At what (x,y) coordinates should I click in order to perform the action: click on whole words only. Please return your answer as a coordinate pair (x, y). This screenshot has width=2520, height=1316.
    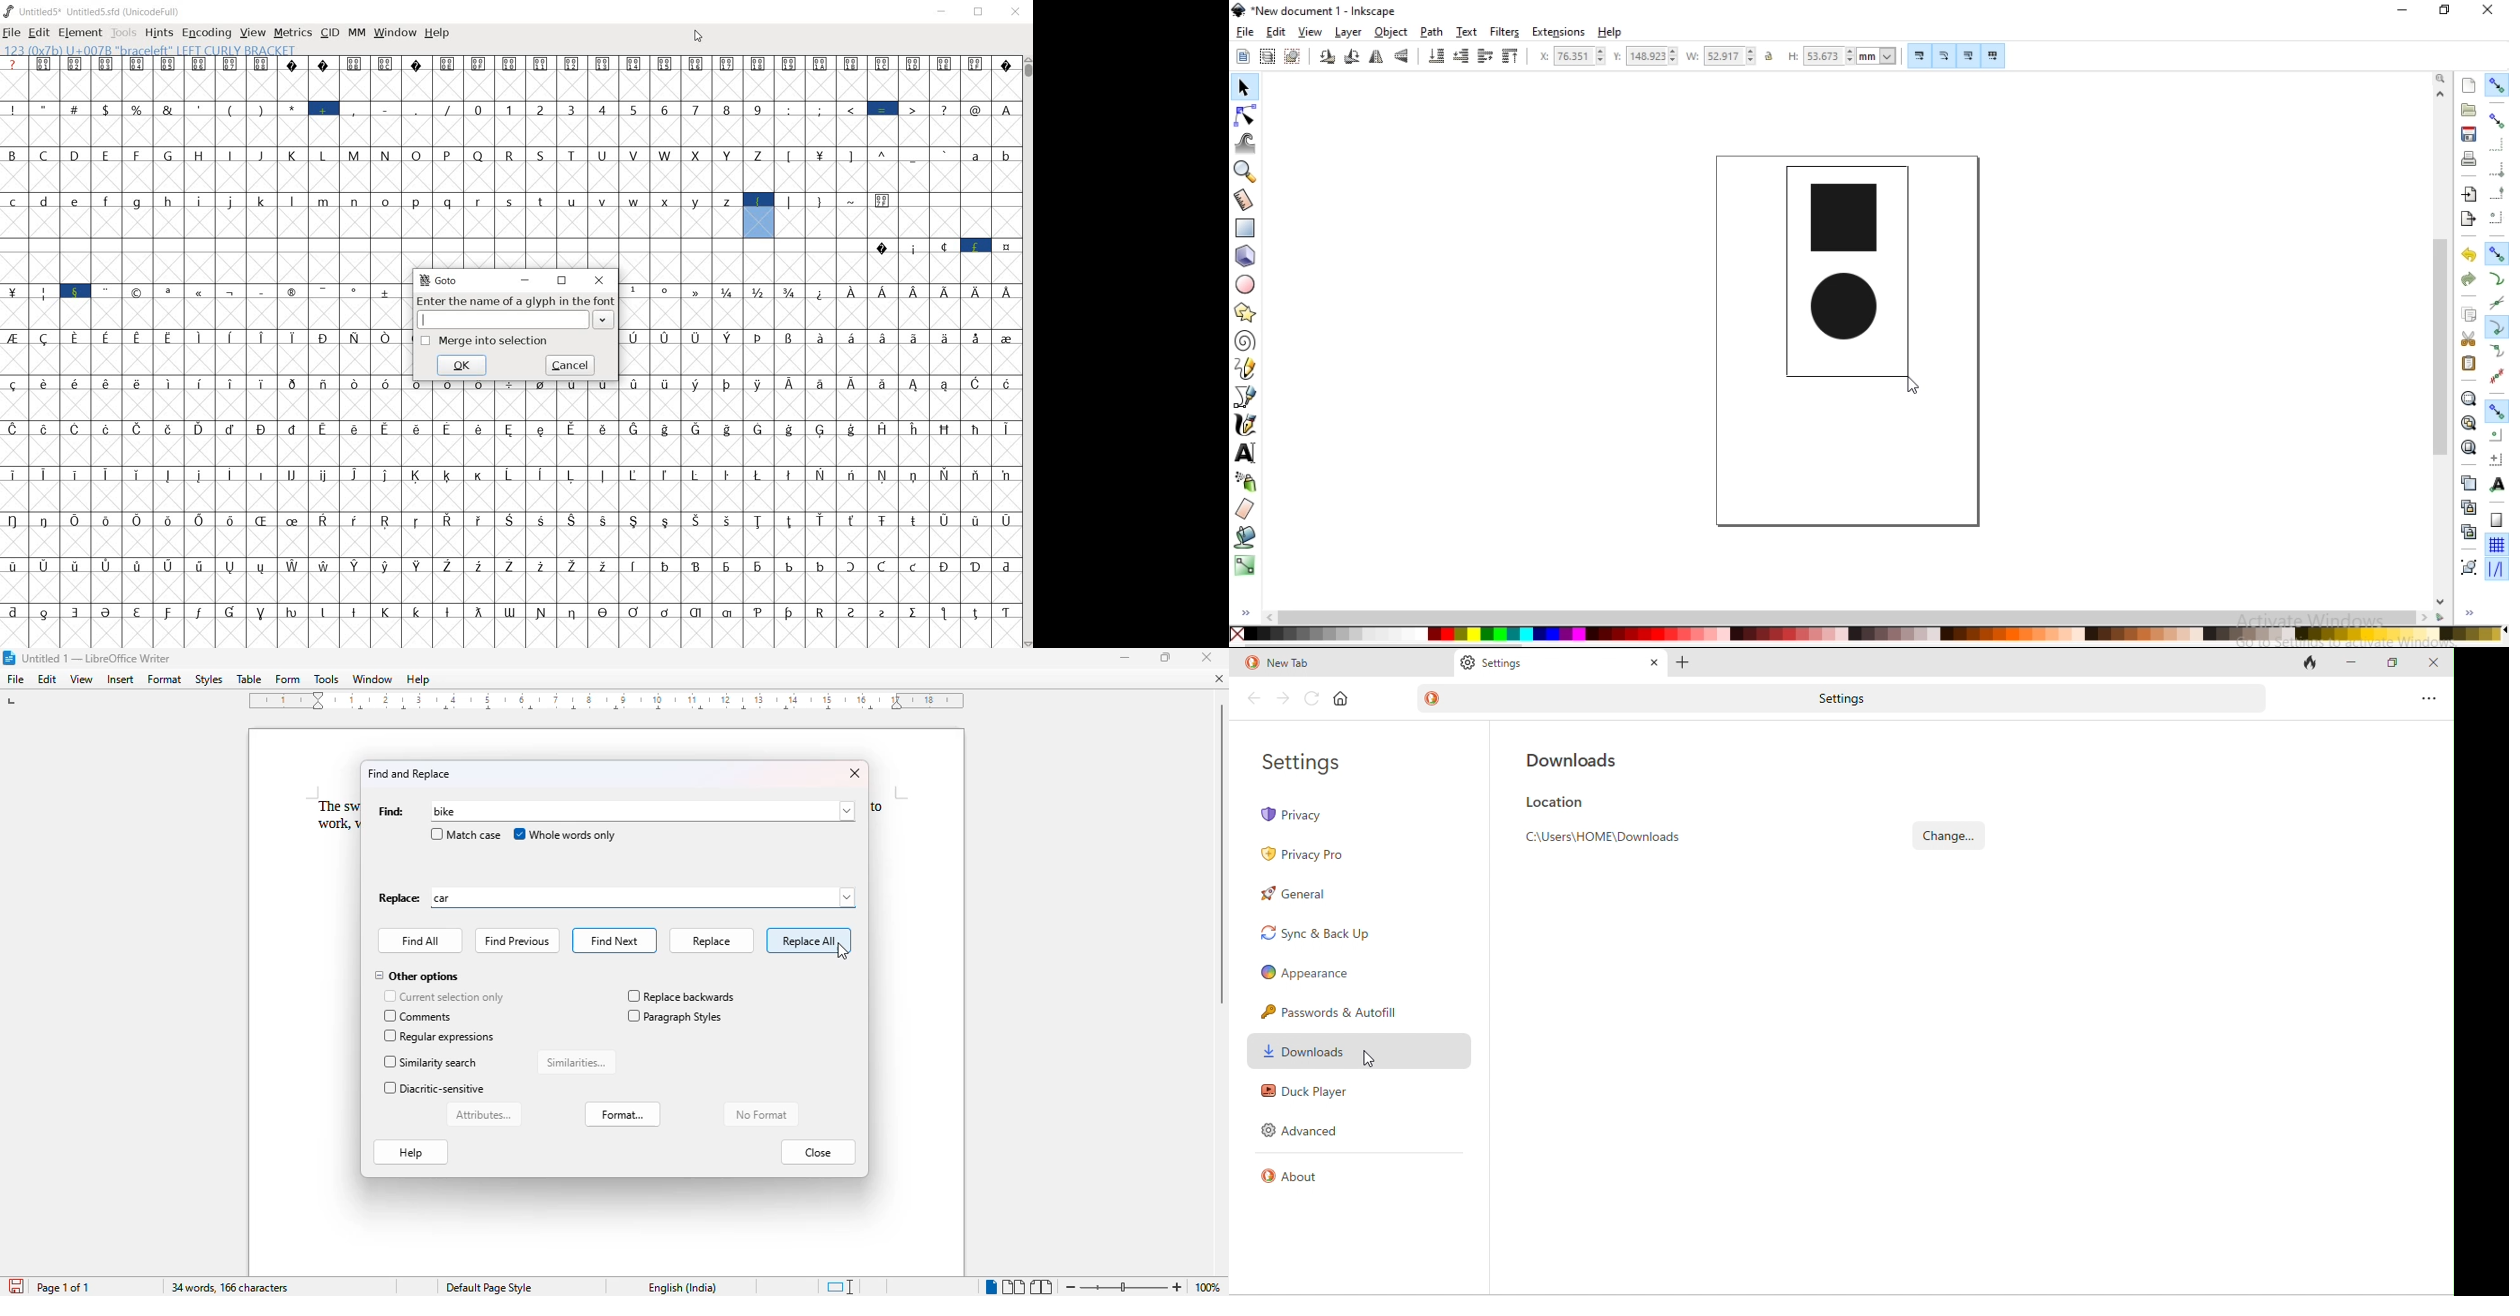
    Looking at the image, I should click on (565, 834).